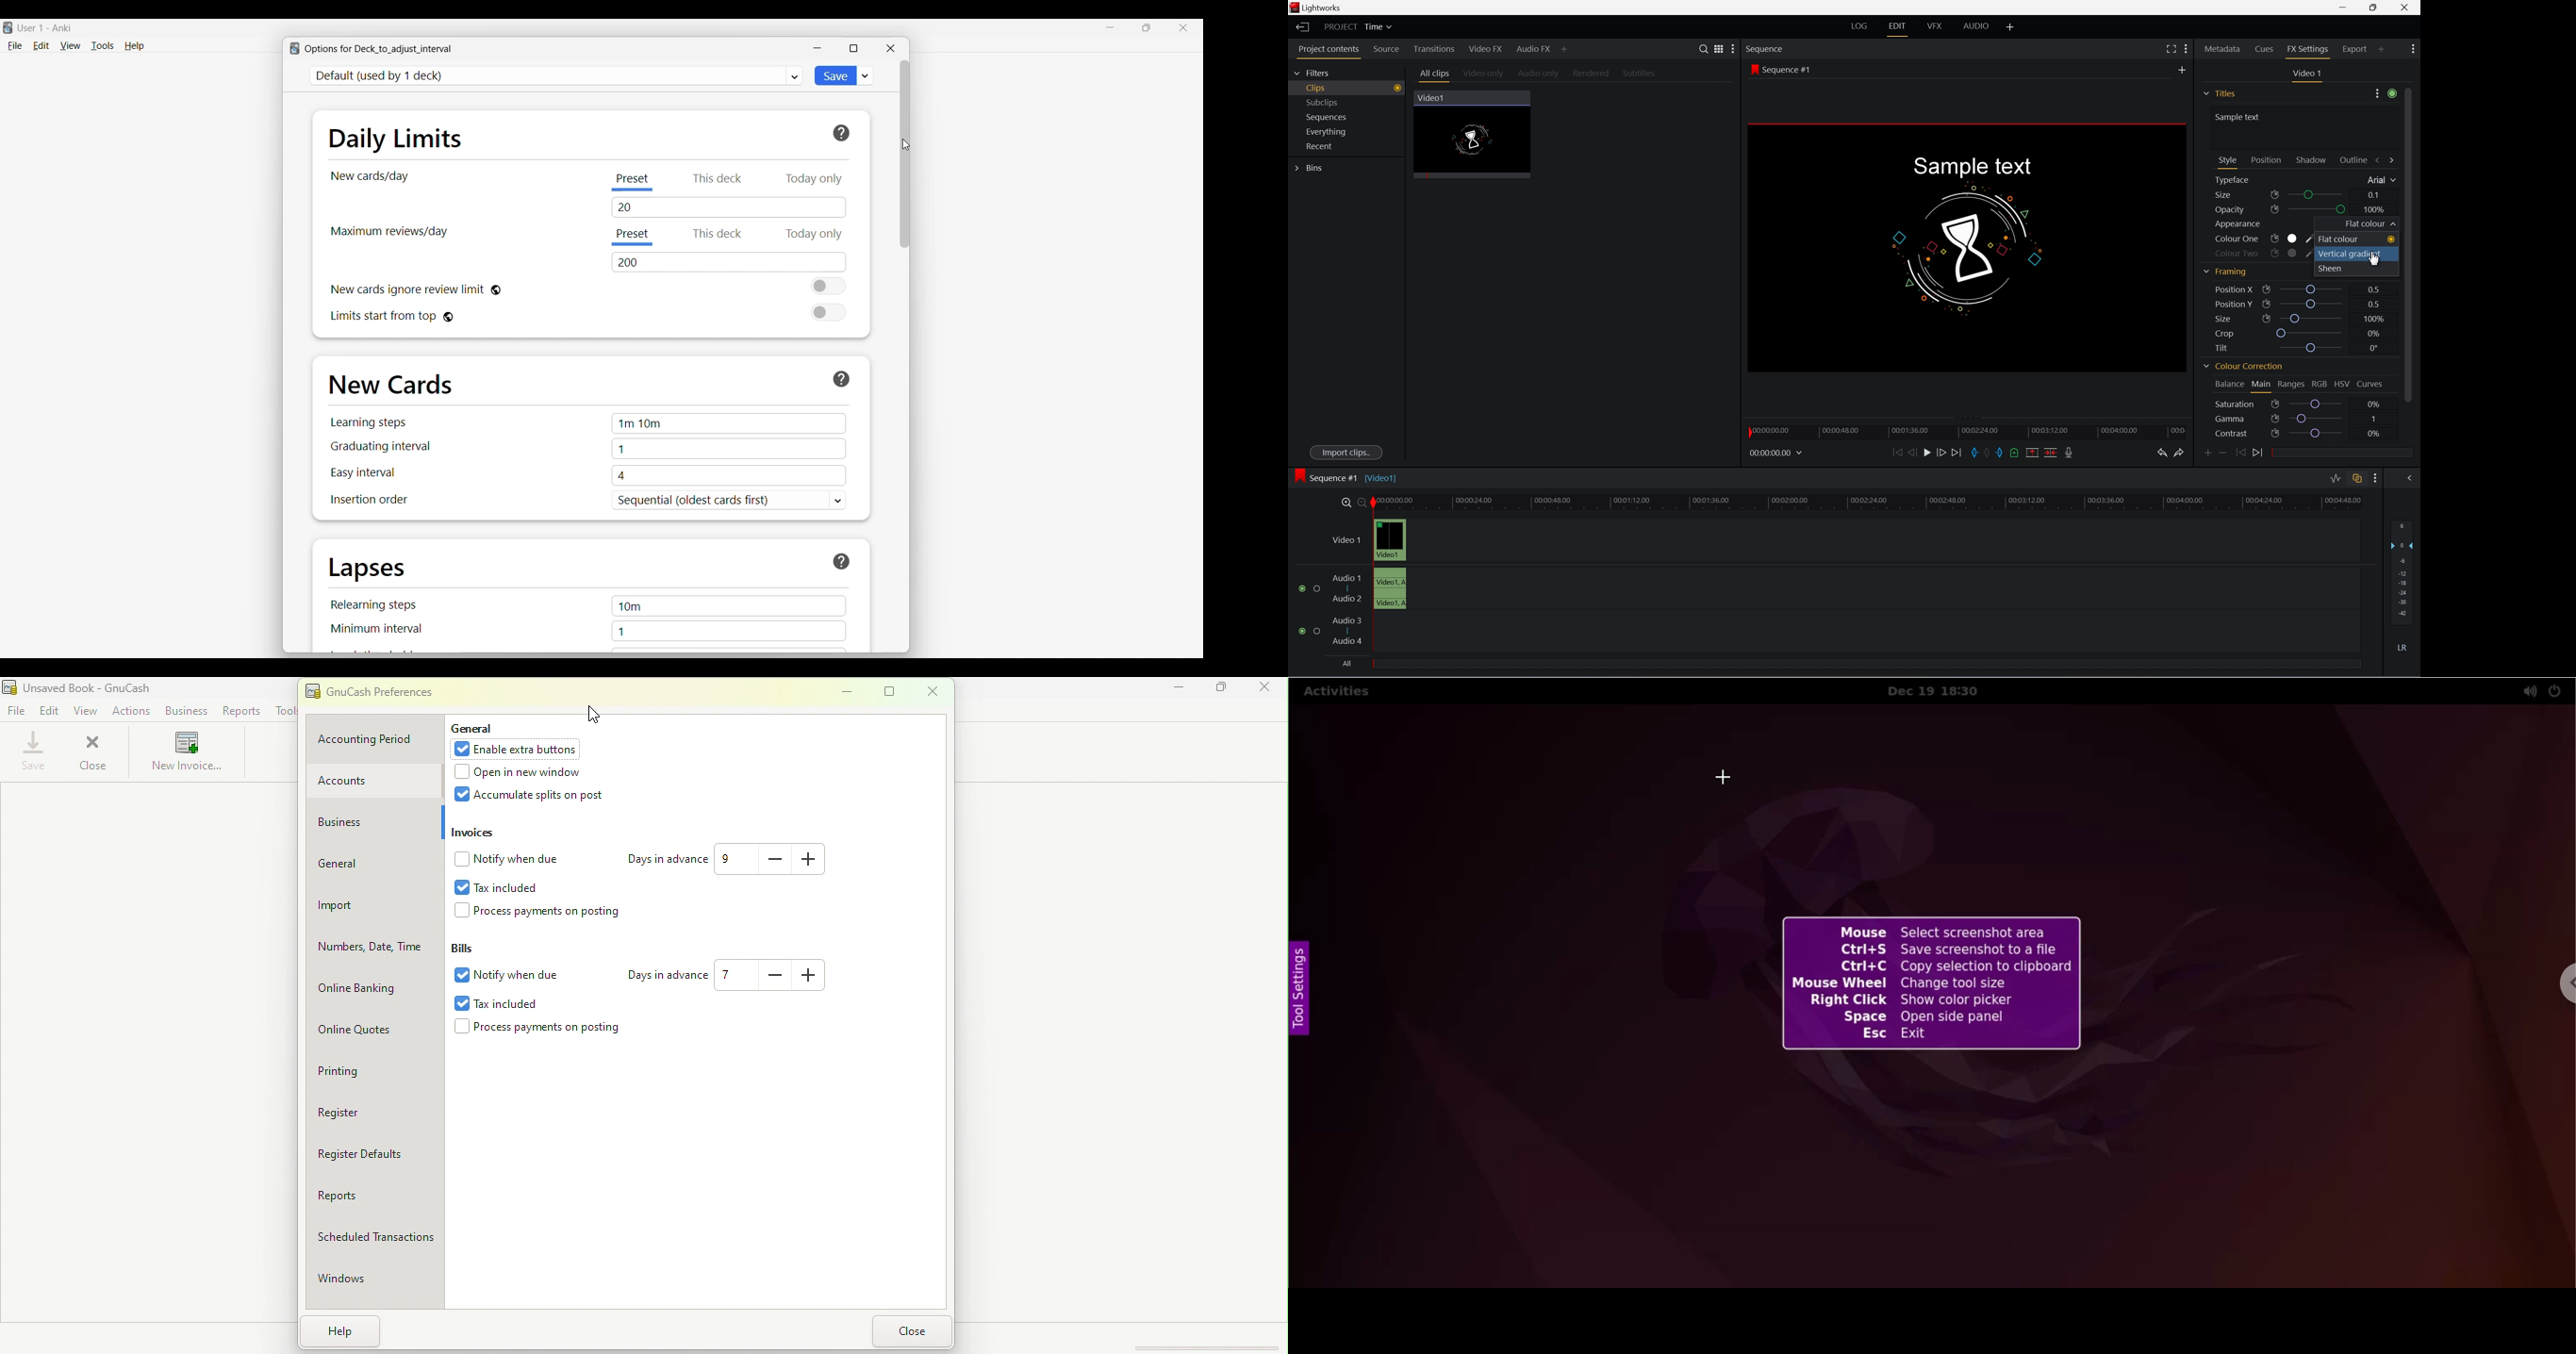 The width and height of the screenshot is (2576, 1372). Describe the element at coordinates (496, 290) in the screenshot. I see `Affects the entire collection` at that location.